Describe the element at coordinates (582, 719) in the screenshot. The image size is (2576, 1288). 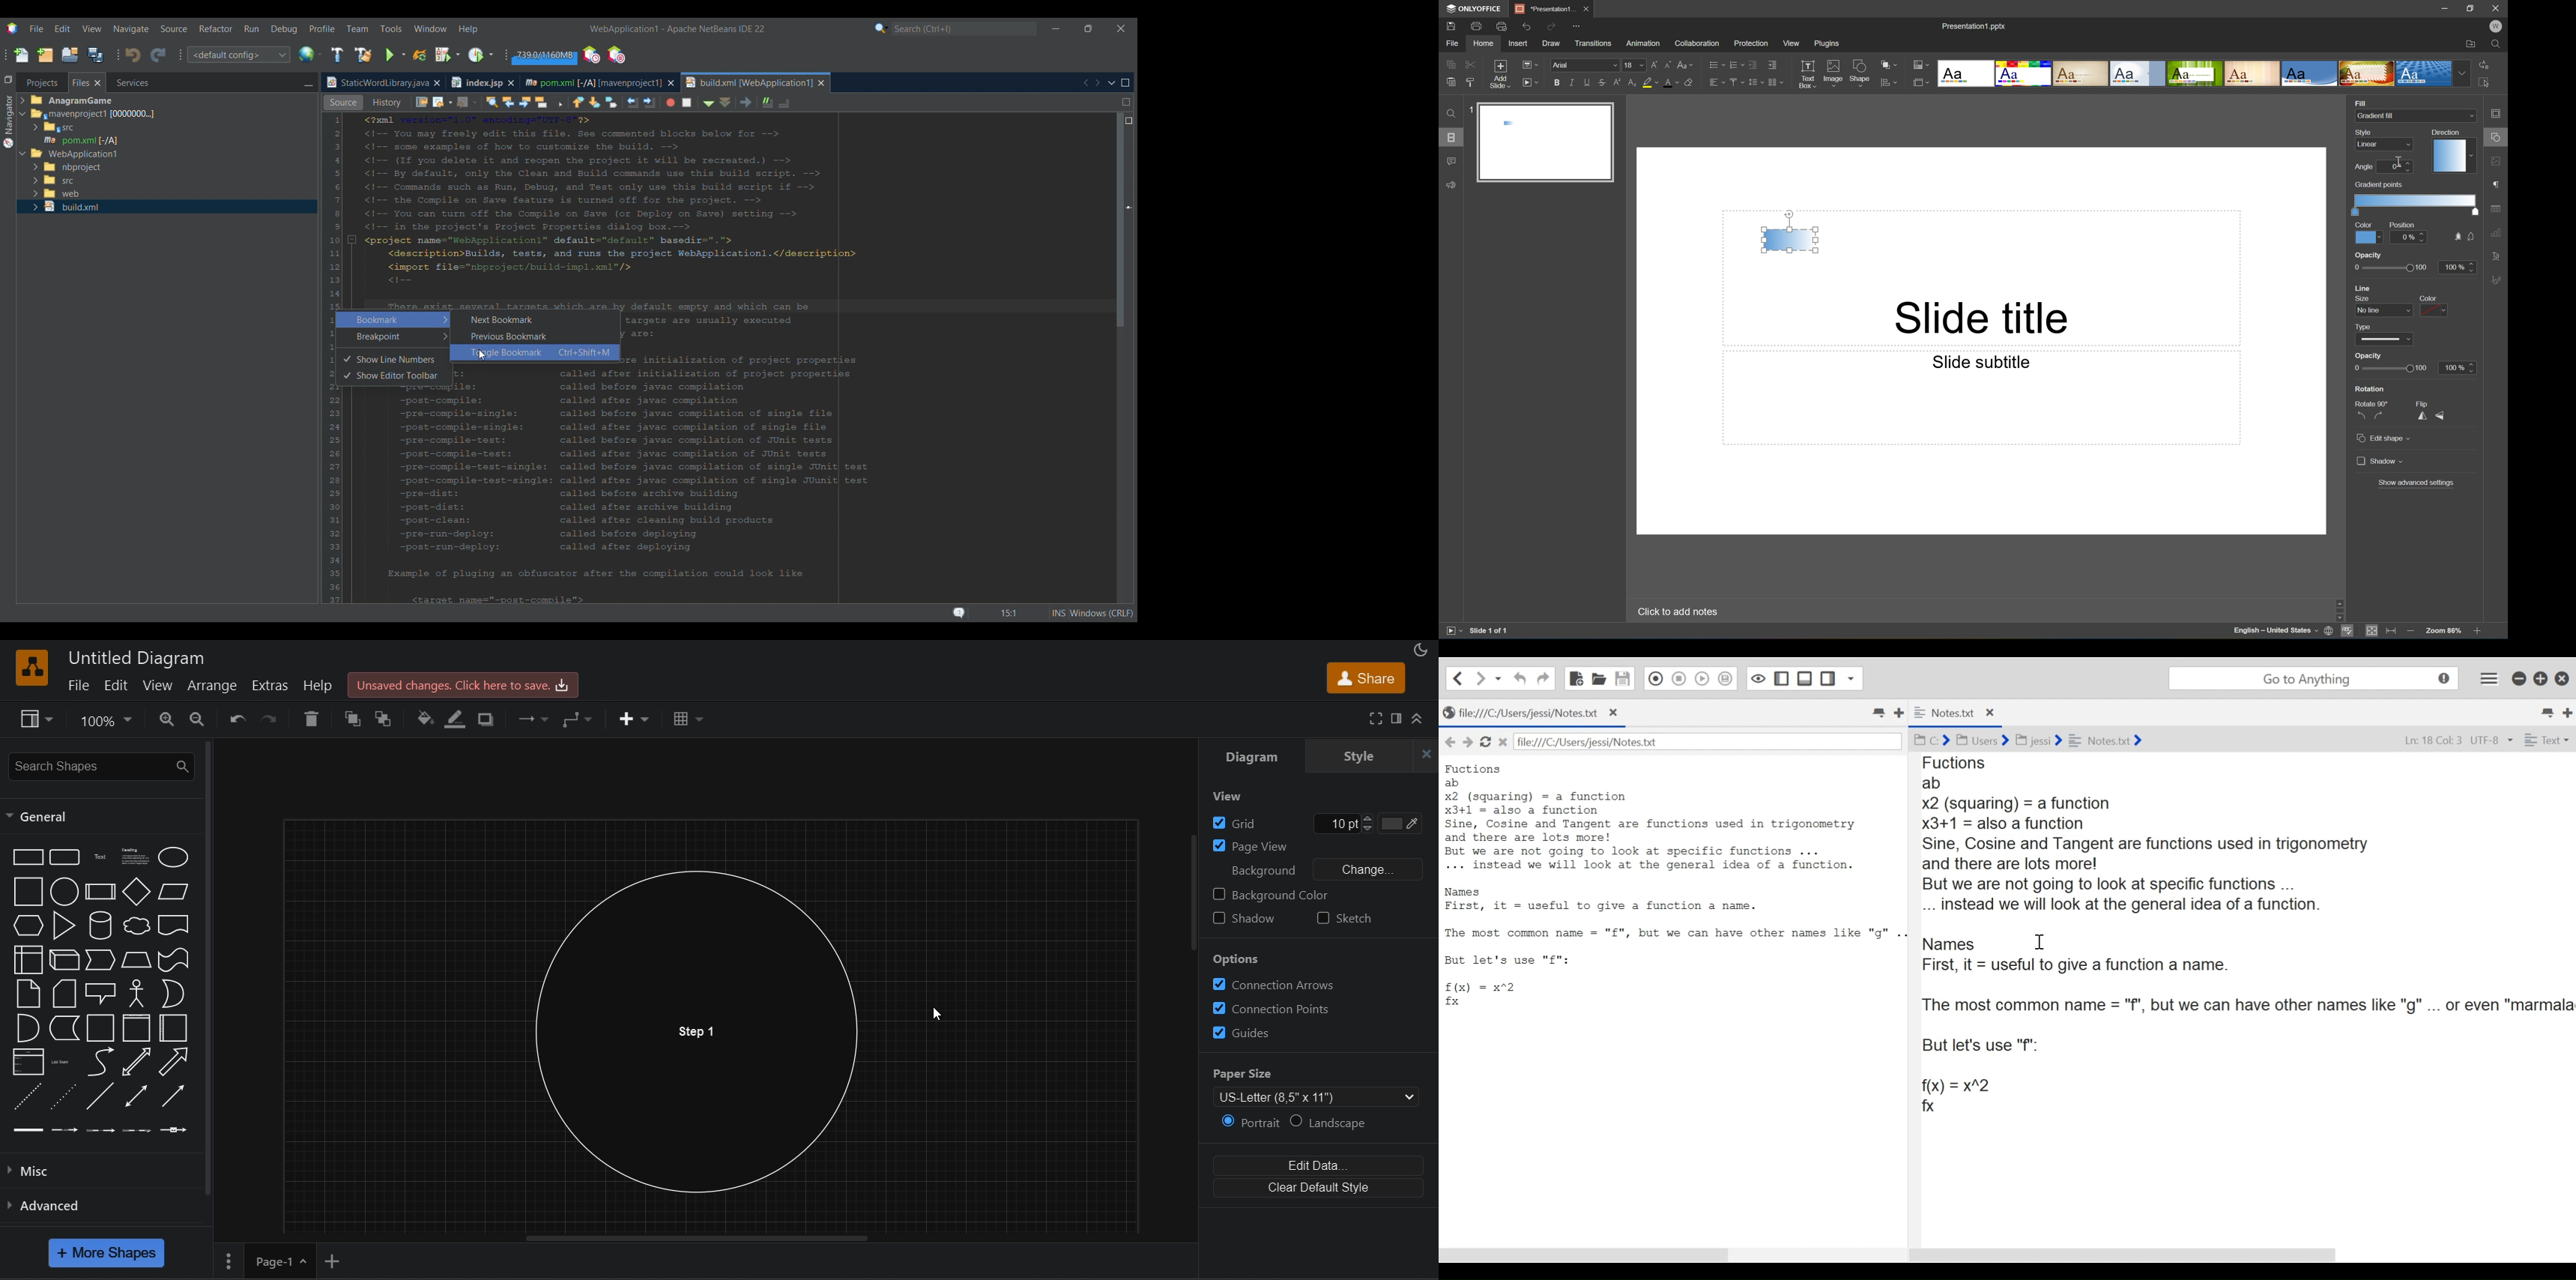
I see `waypoints` at that location.